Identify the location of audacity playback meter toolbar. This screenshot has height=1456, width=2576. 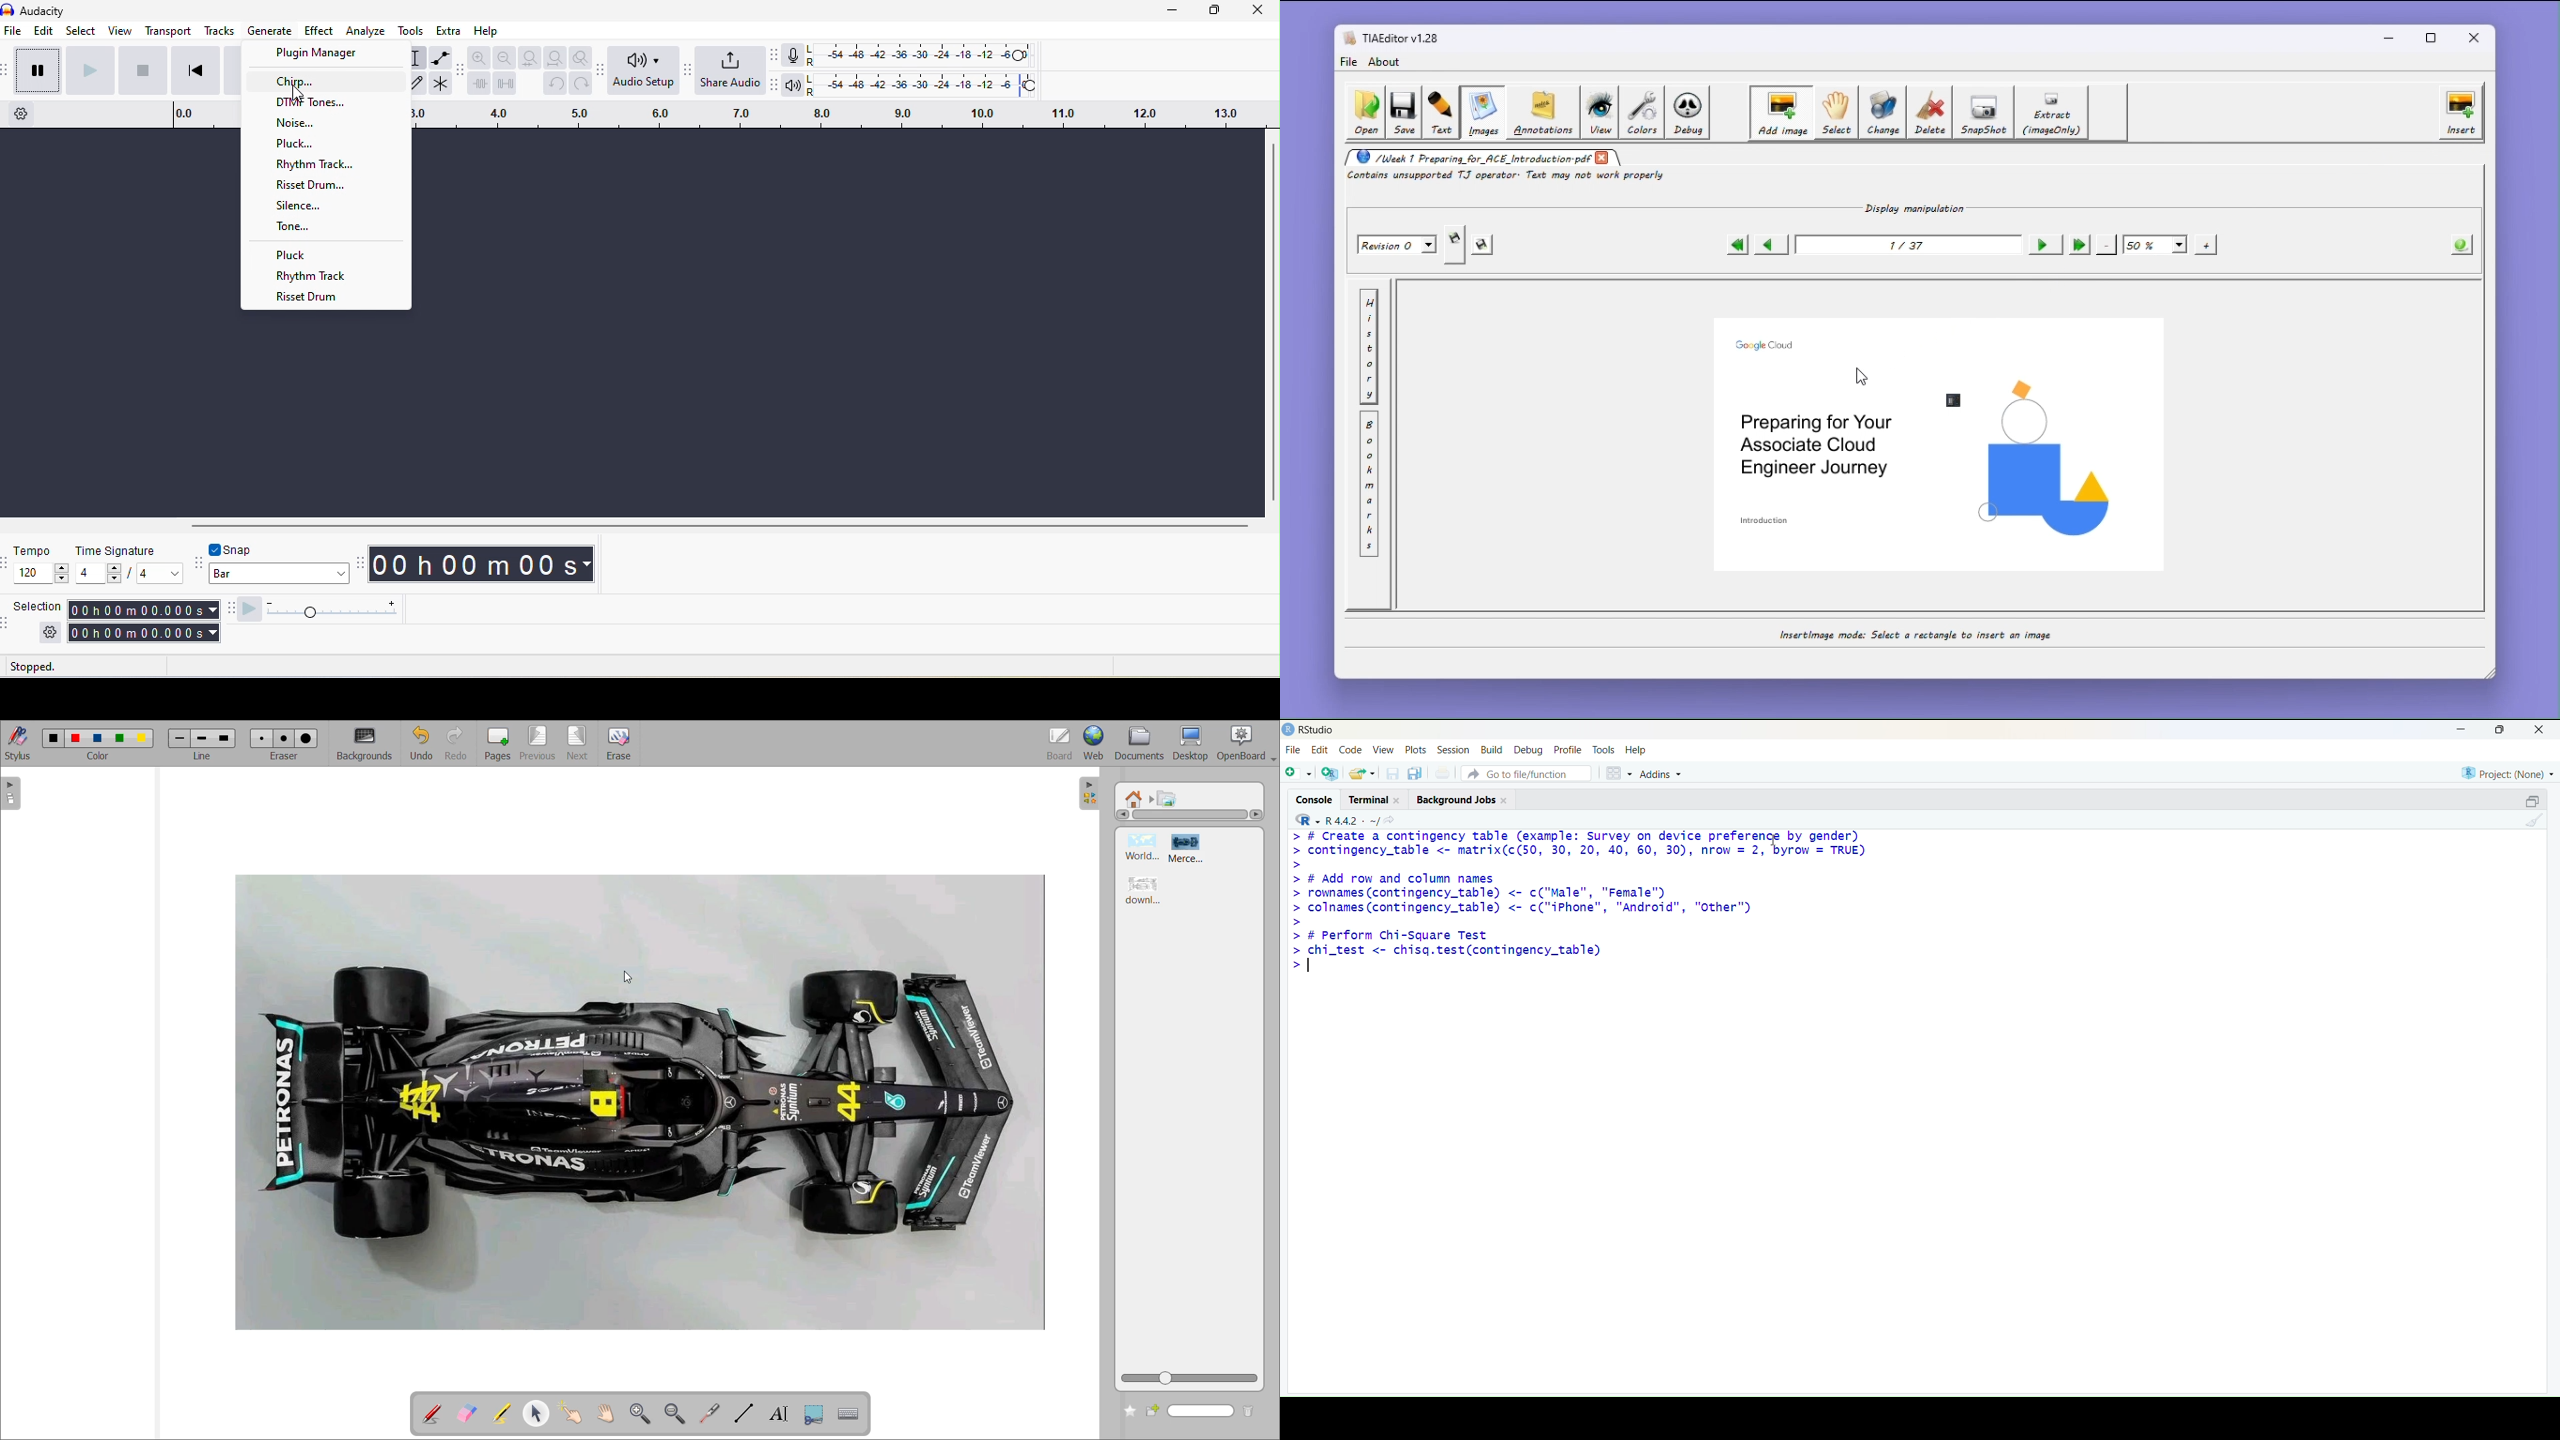
(774, 83).